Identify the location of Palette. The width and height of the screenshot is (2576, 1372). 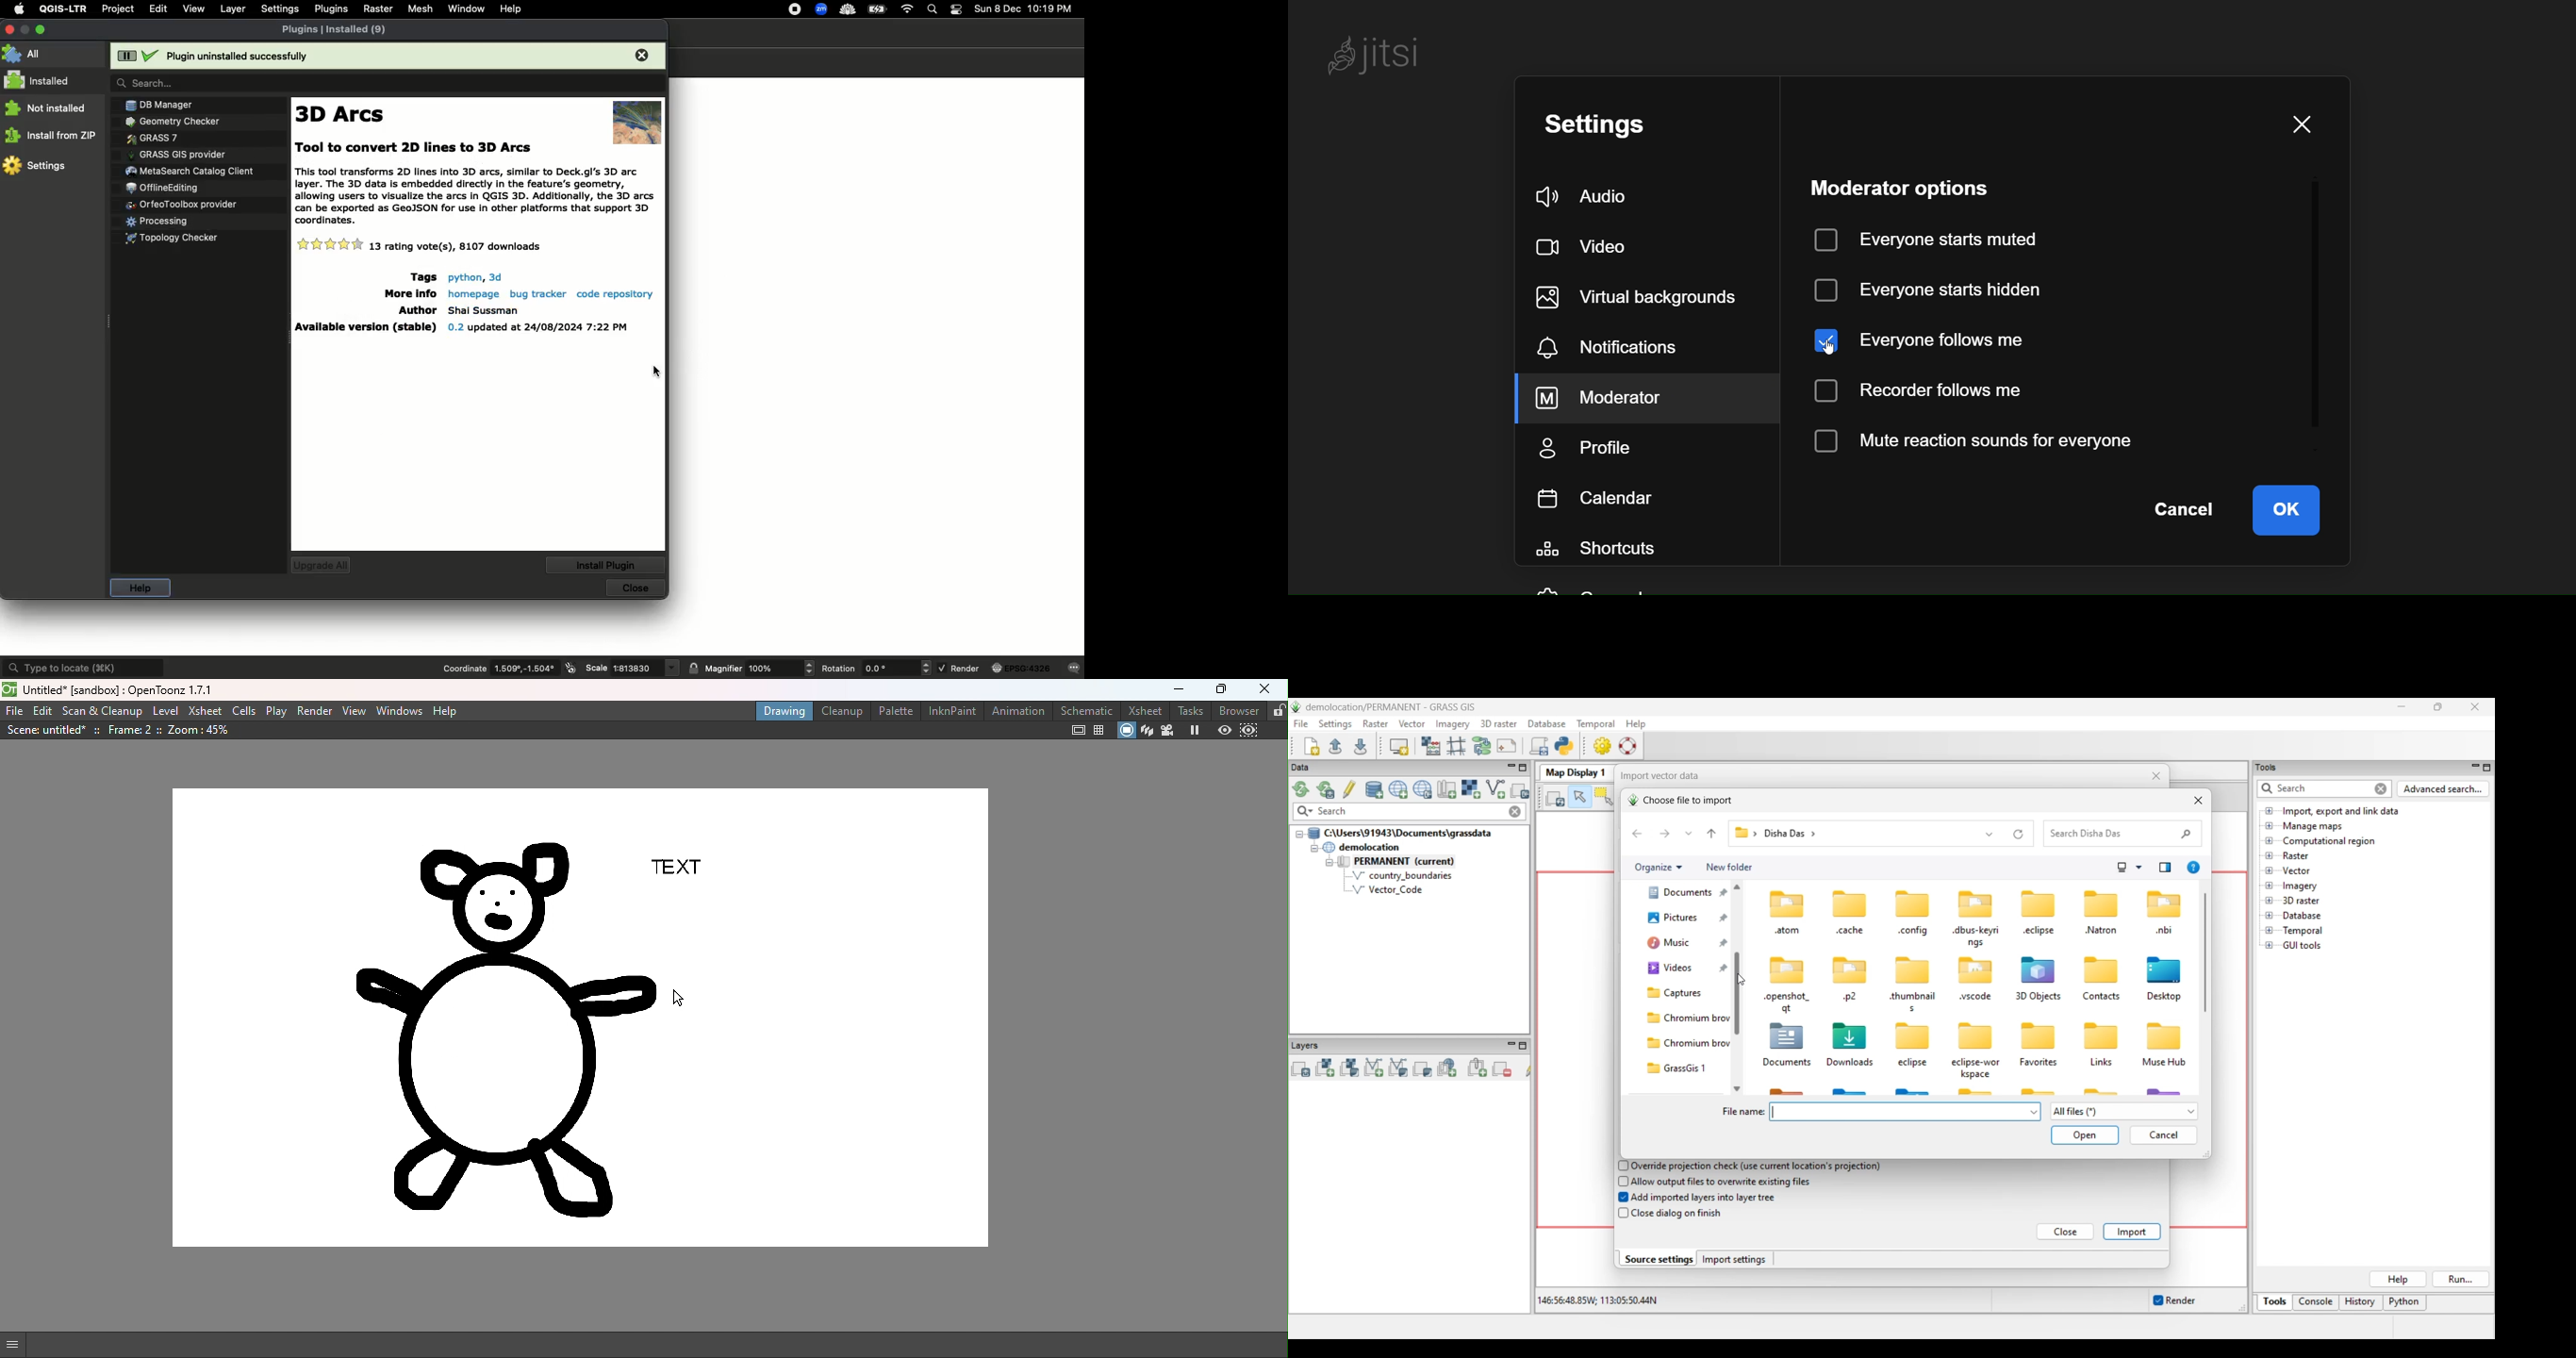
(895, 712).